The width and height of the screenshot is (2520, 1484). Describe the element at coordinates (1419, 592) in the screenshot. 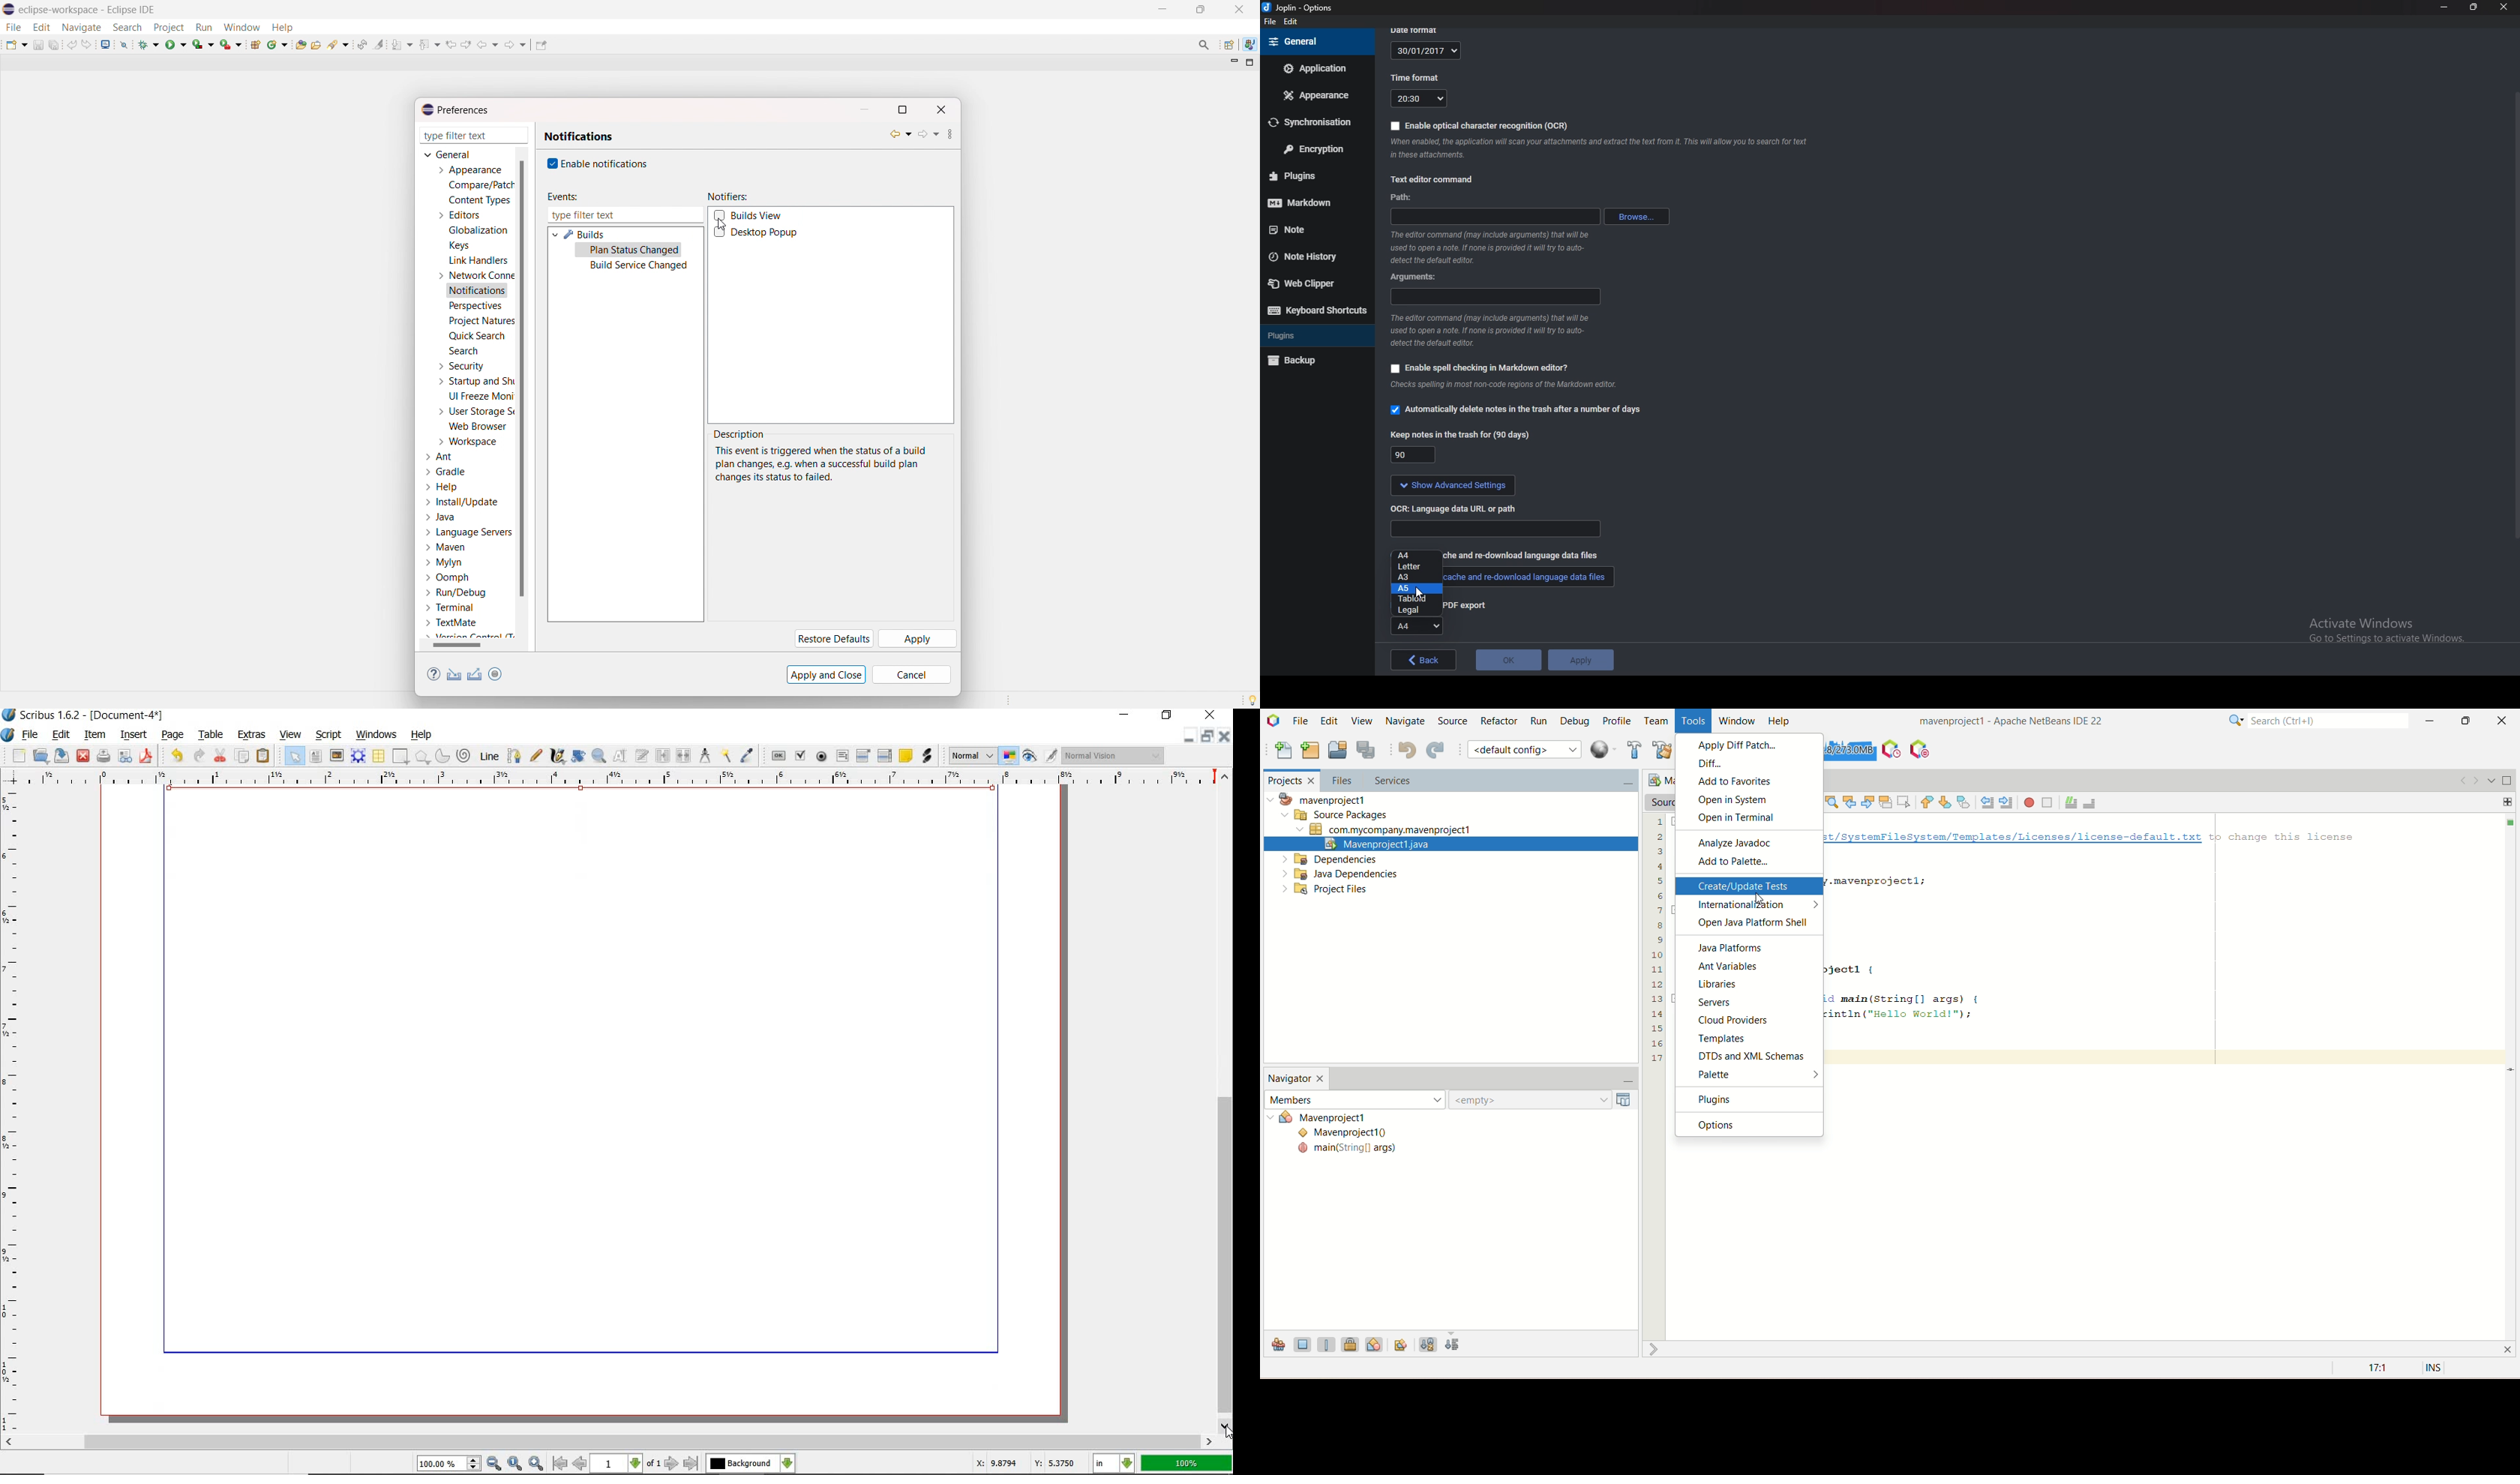

I see `cursor` at that location.